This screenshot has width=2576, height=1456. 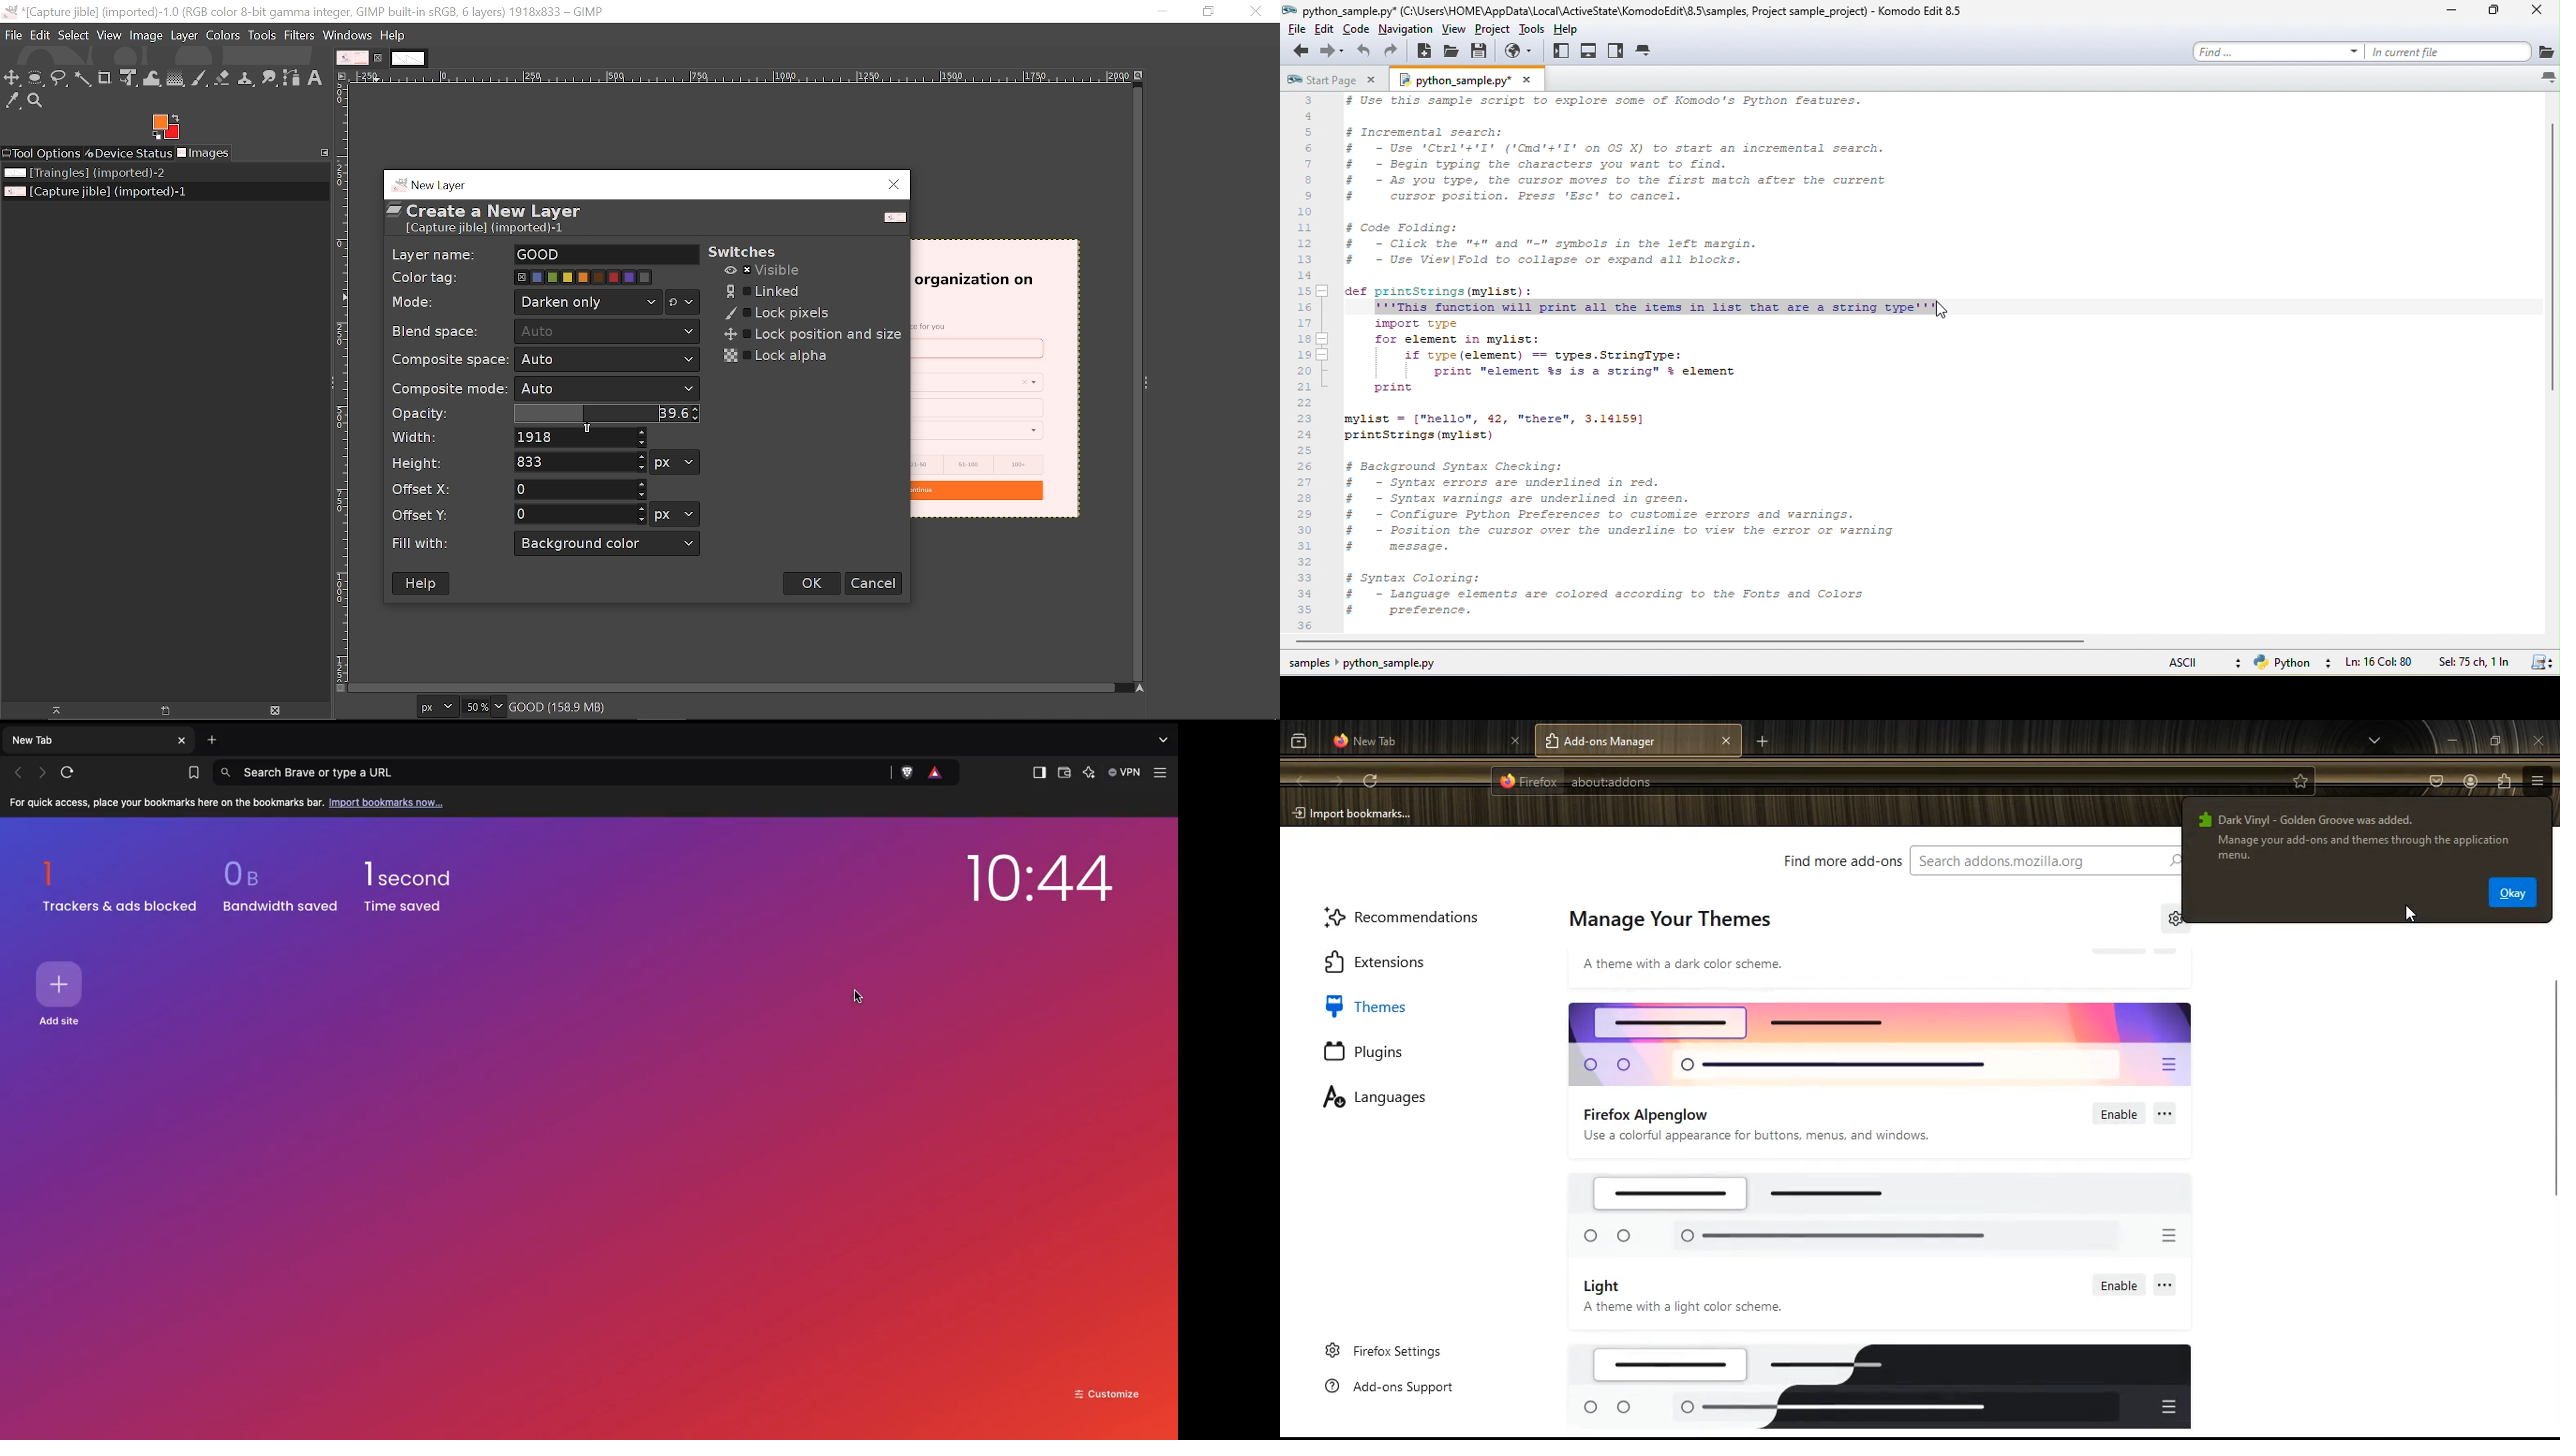 I want to click on Layer, so click(x=185, y=35).